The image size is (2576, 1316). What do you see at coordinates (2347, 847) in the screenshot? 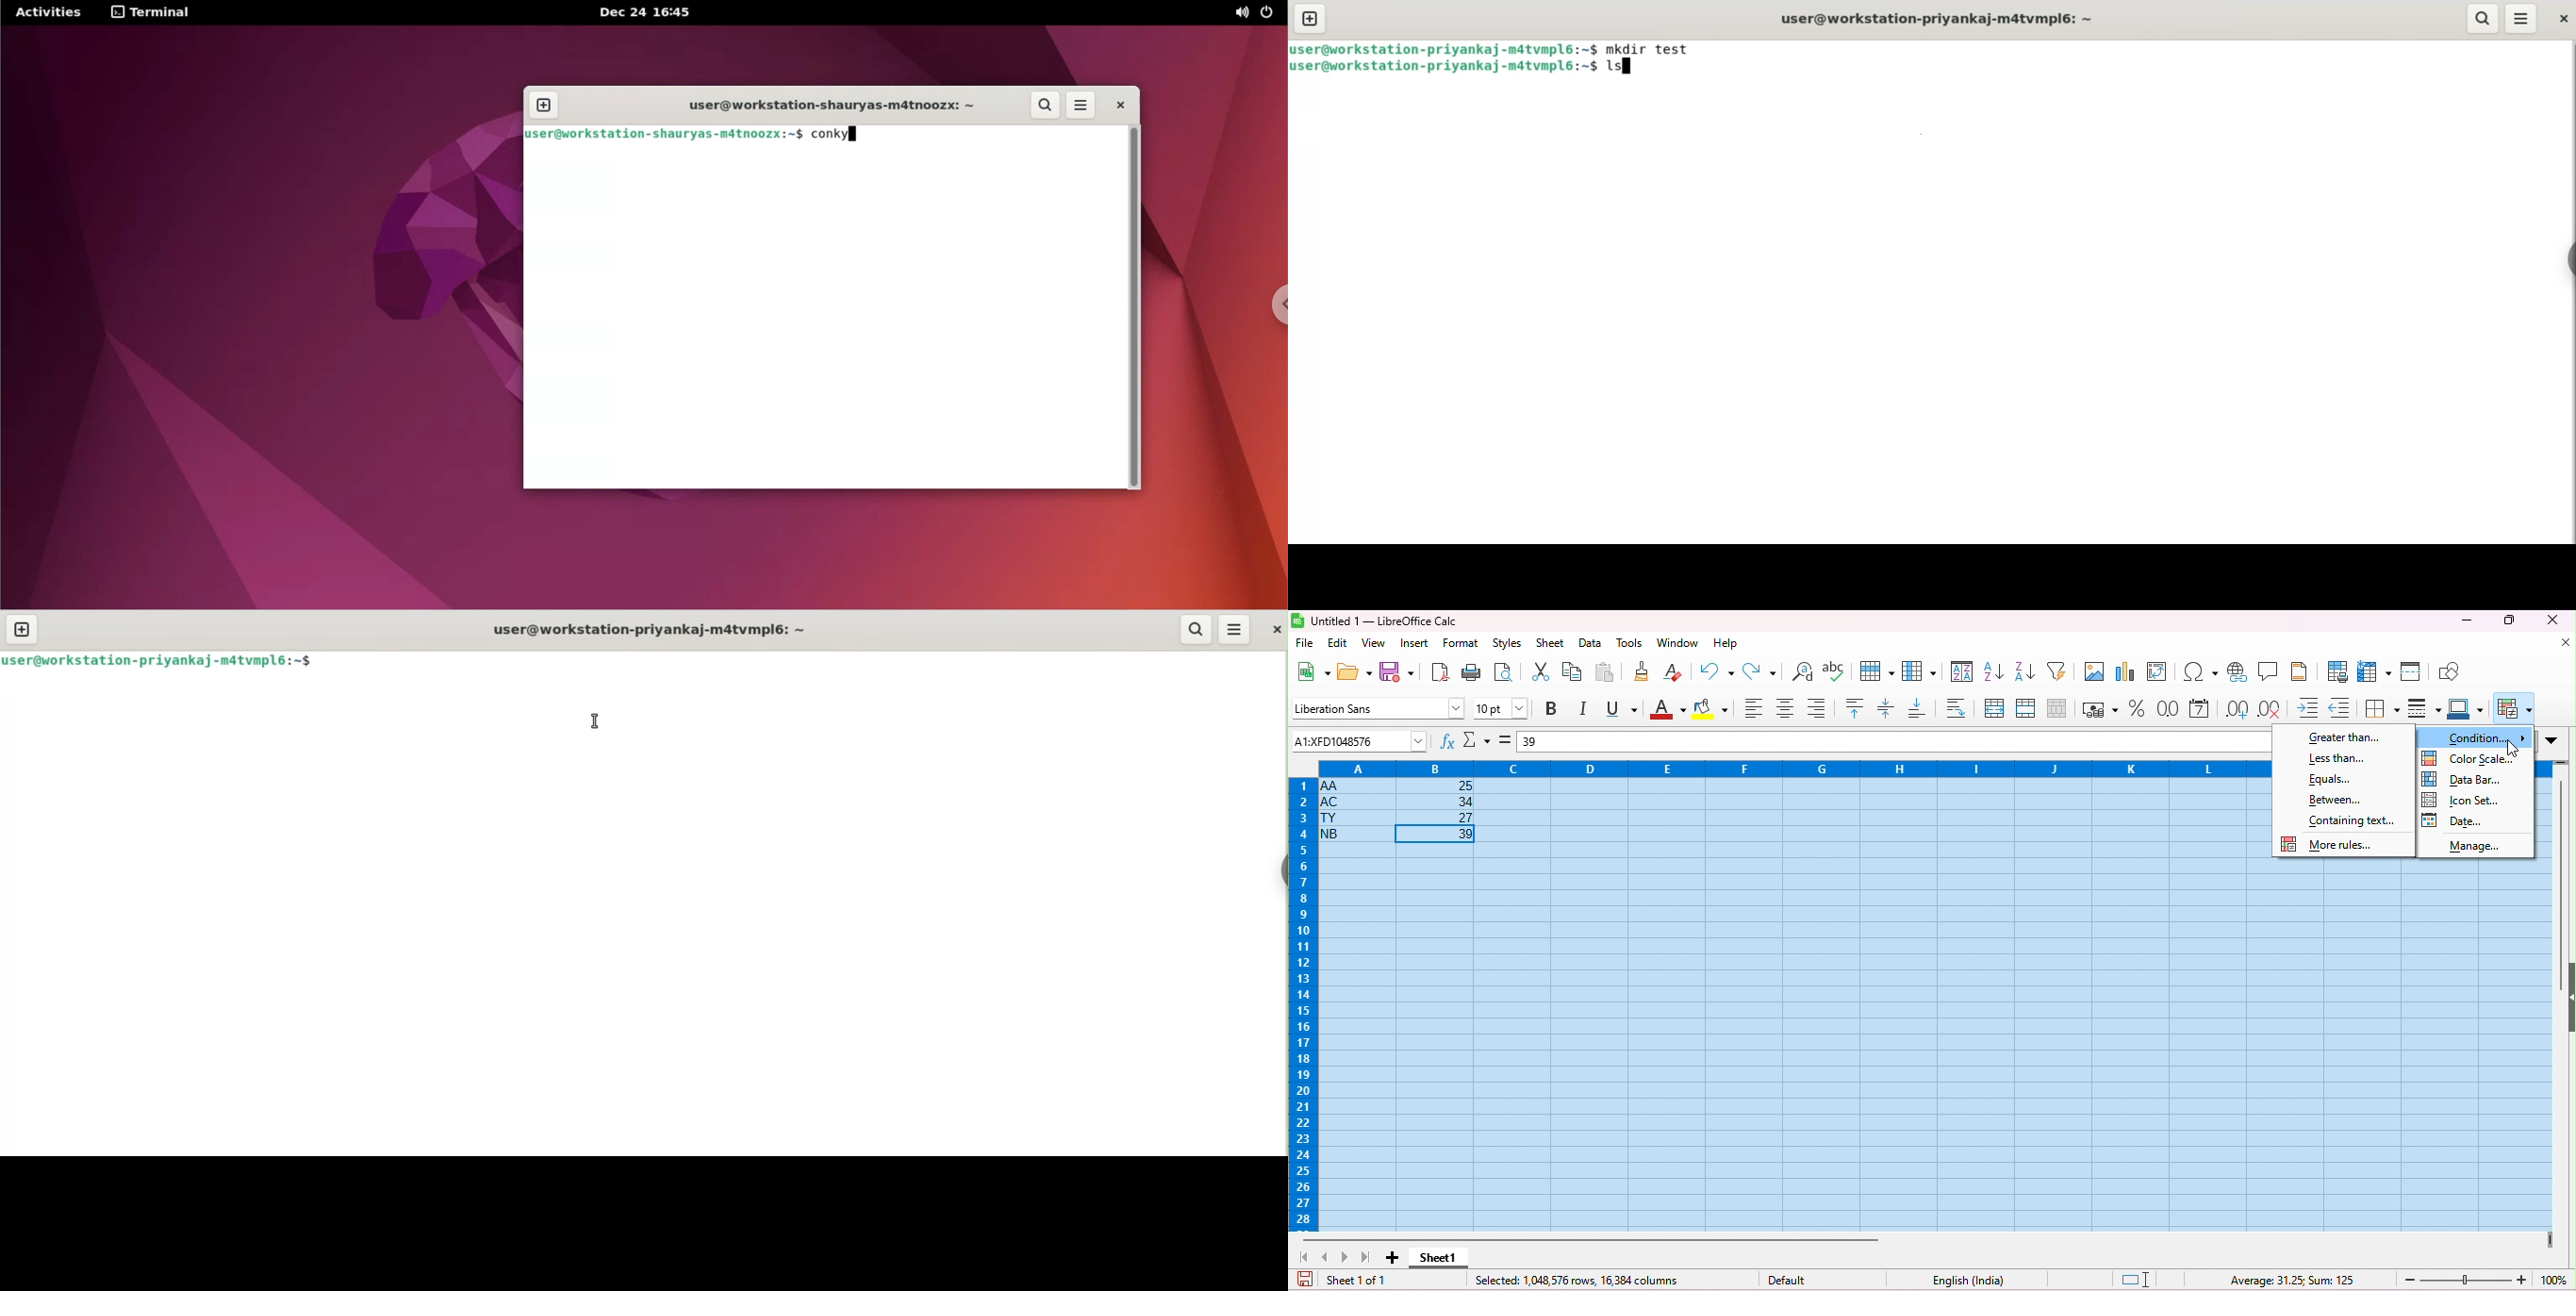
I see `more rules` at bounding box center [2347, 847].